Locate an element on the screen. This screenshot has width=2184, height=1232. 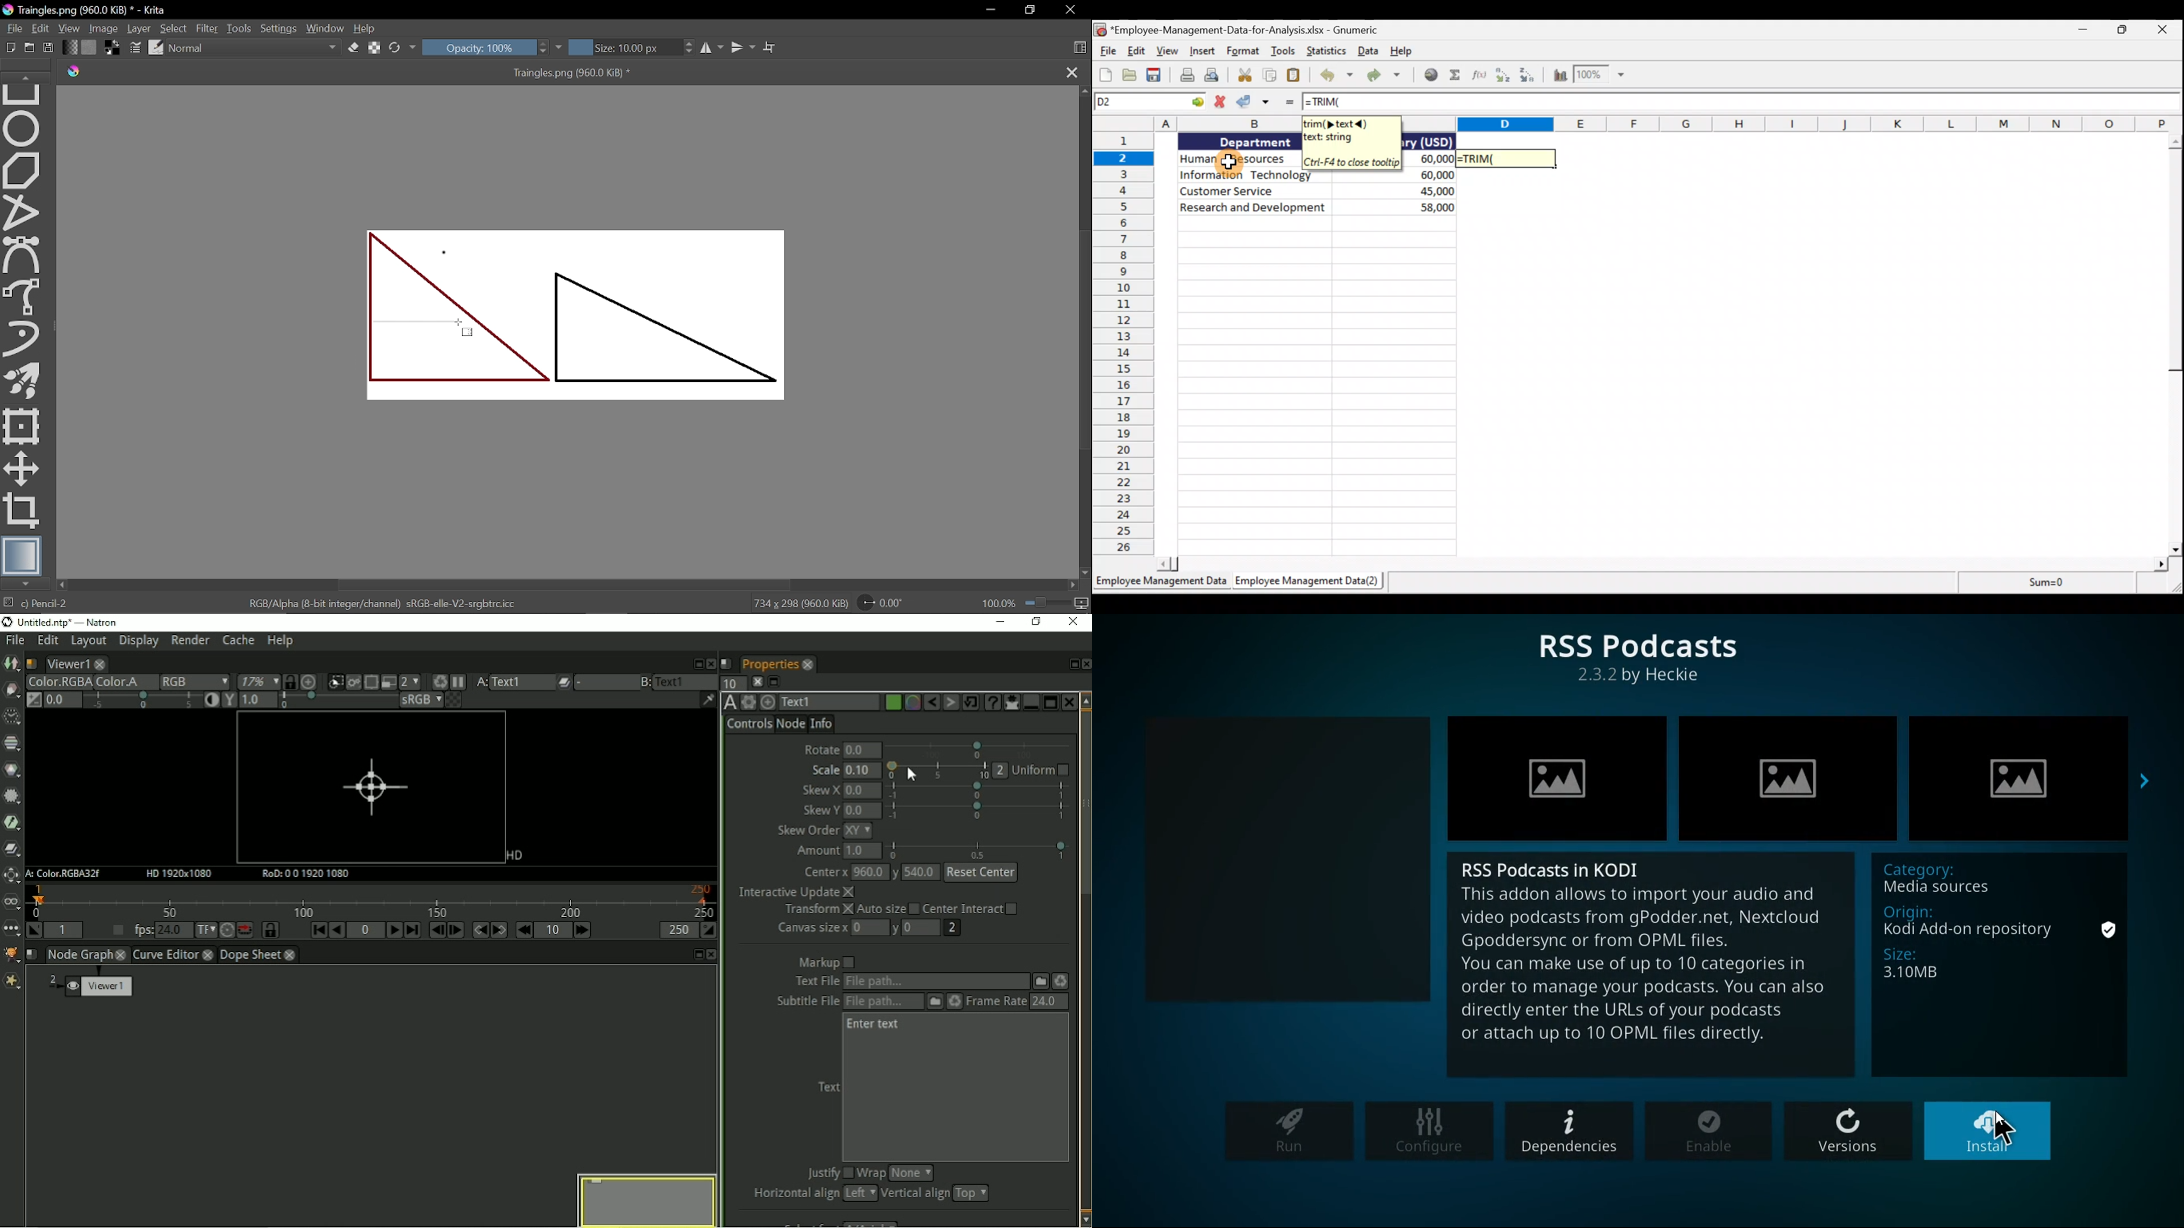
Ellipse tool is located at coordinates (22, 129).